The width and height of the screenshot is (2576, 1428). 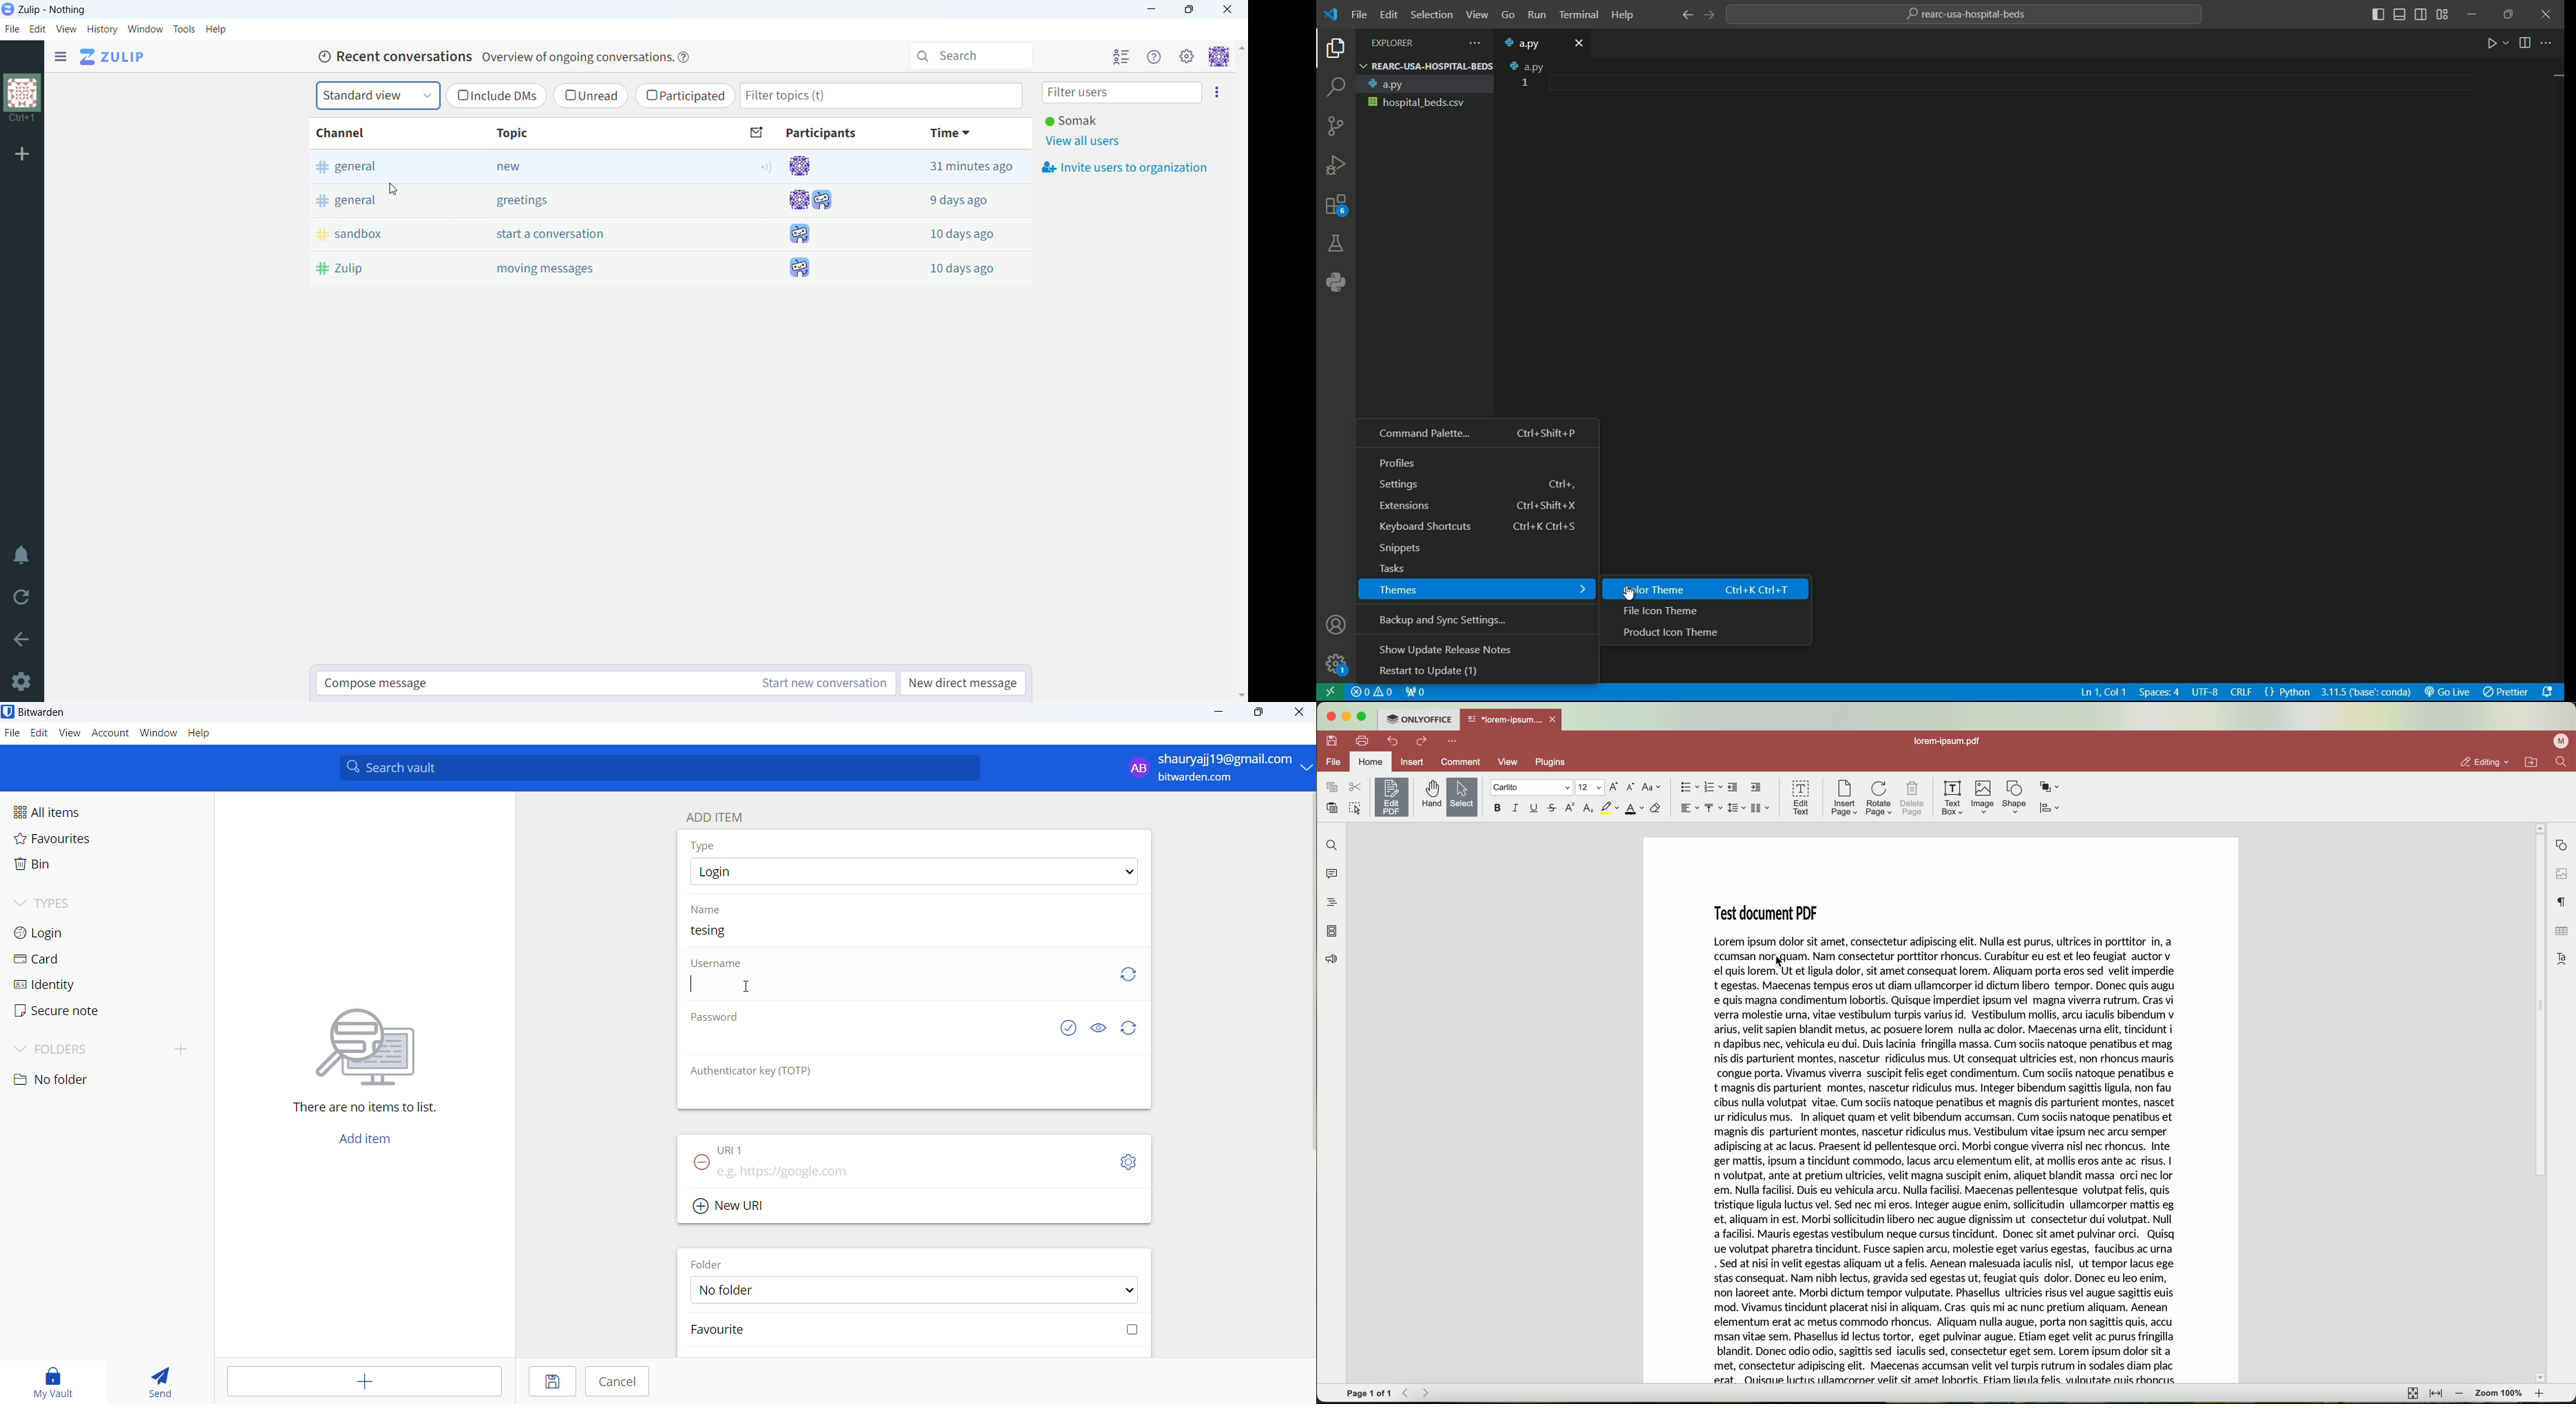 I want to click on search, so click(x=1337, y=88).